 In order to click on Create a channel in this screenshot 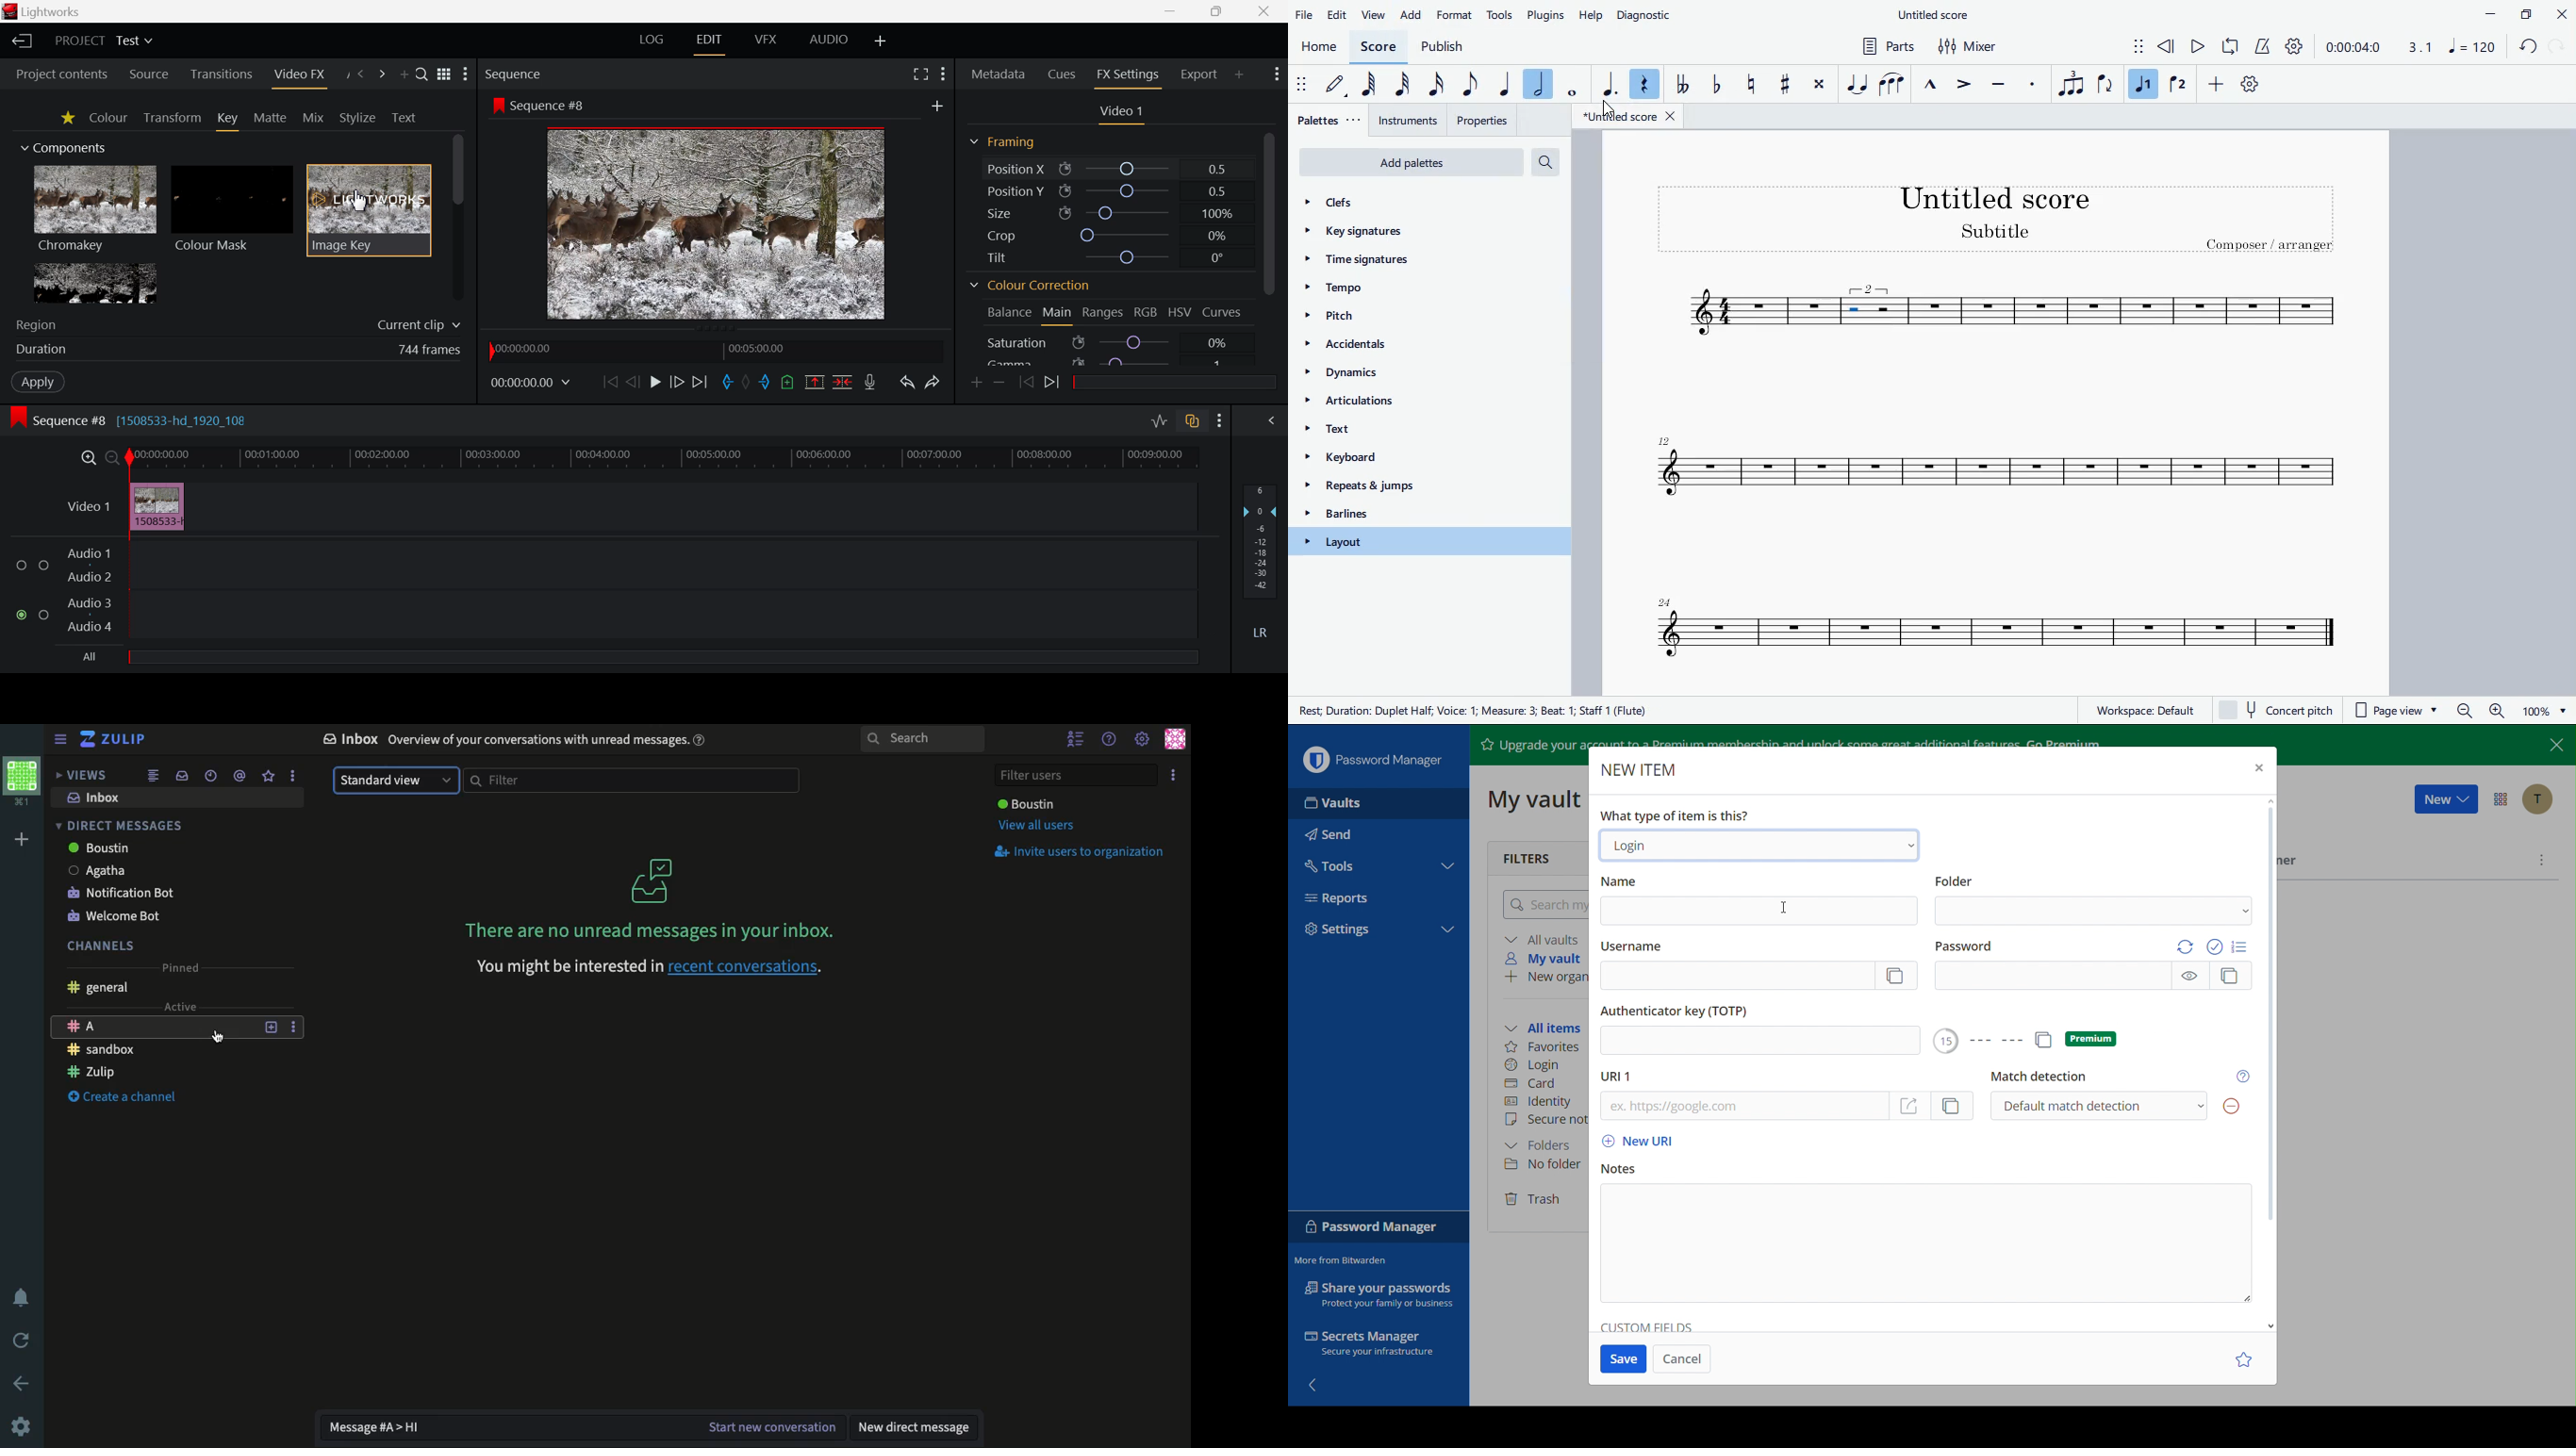, I will do `click(132, 1098)`.